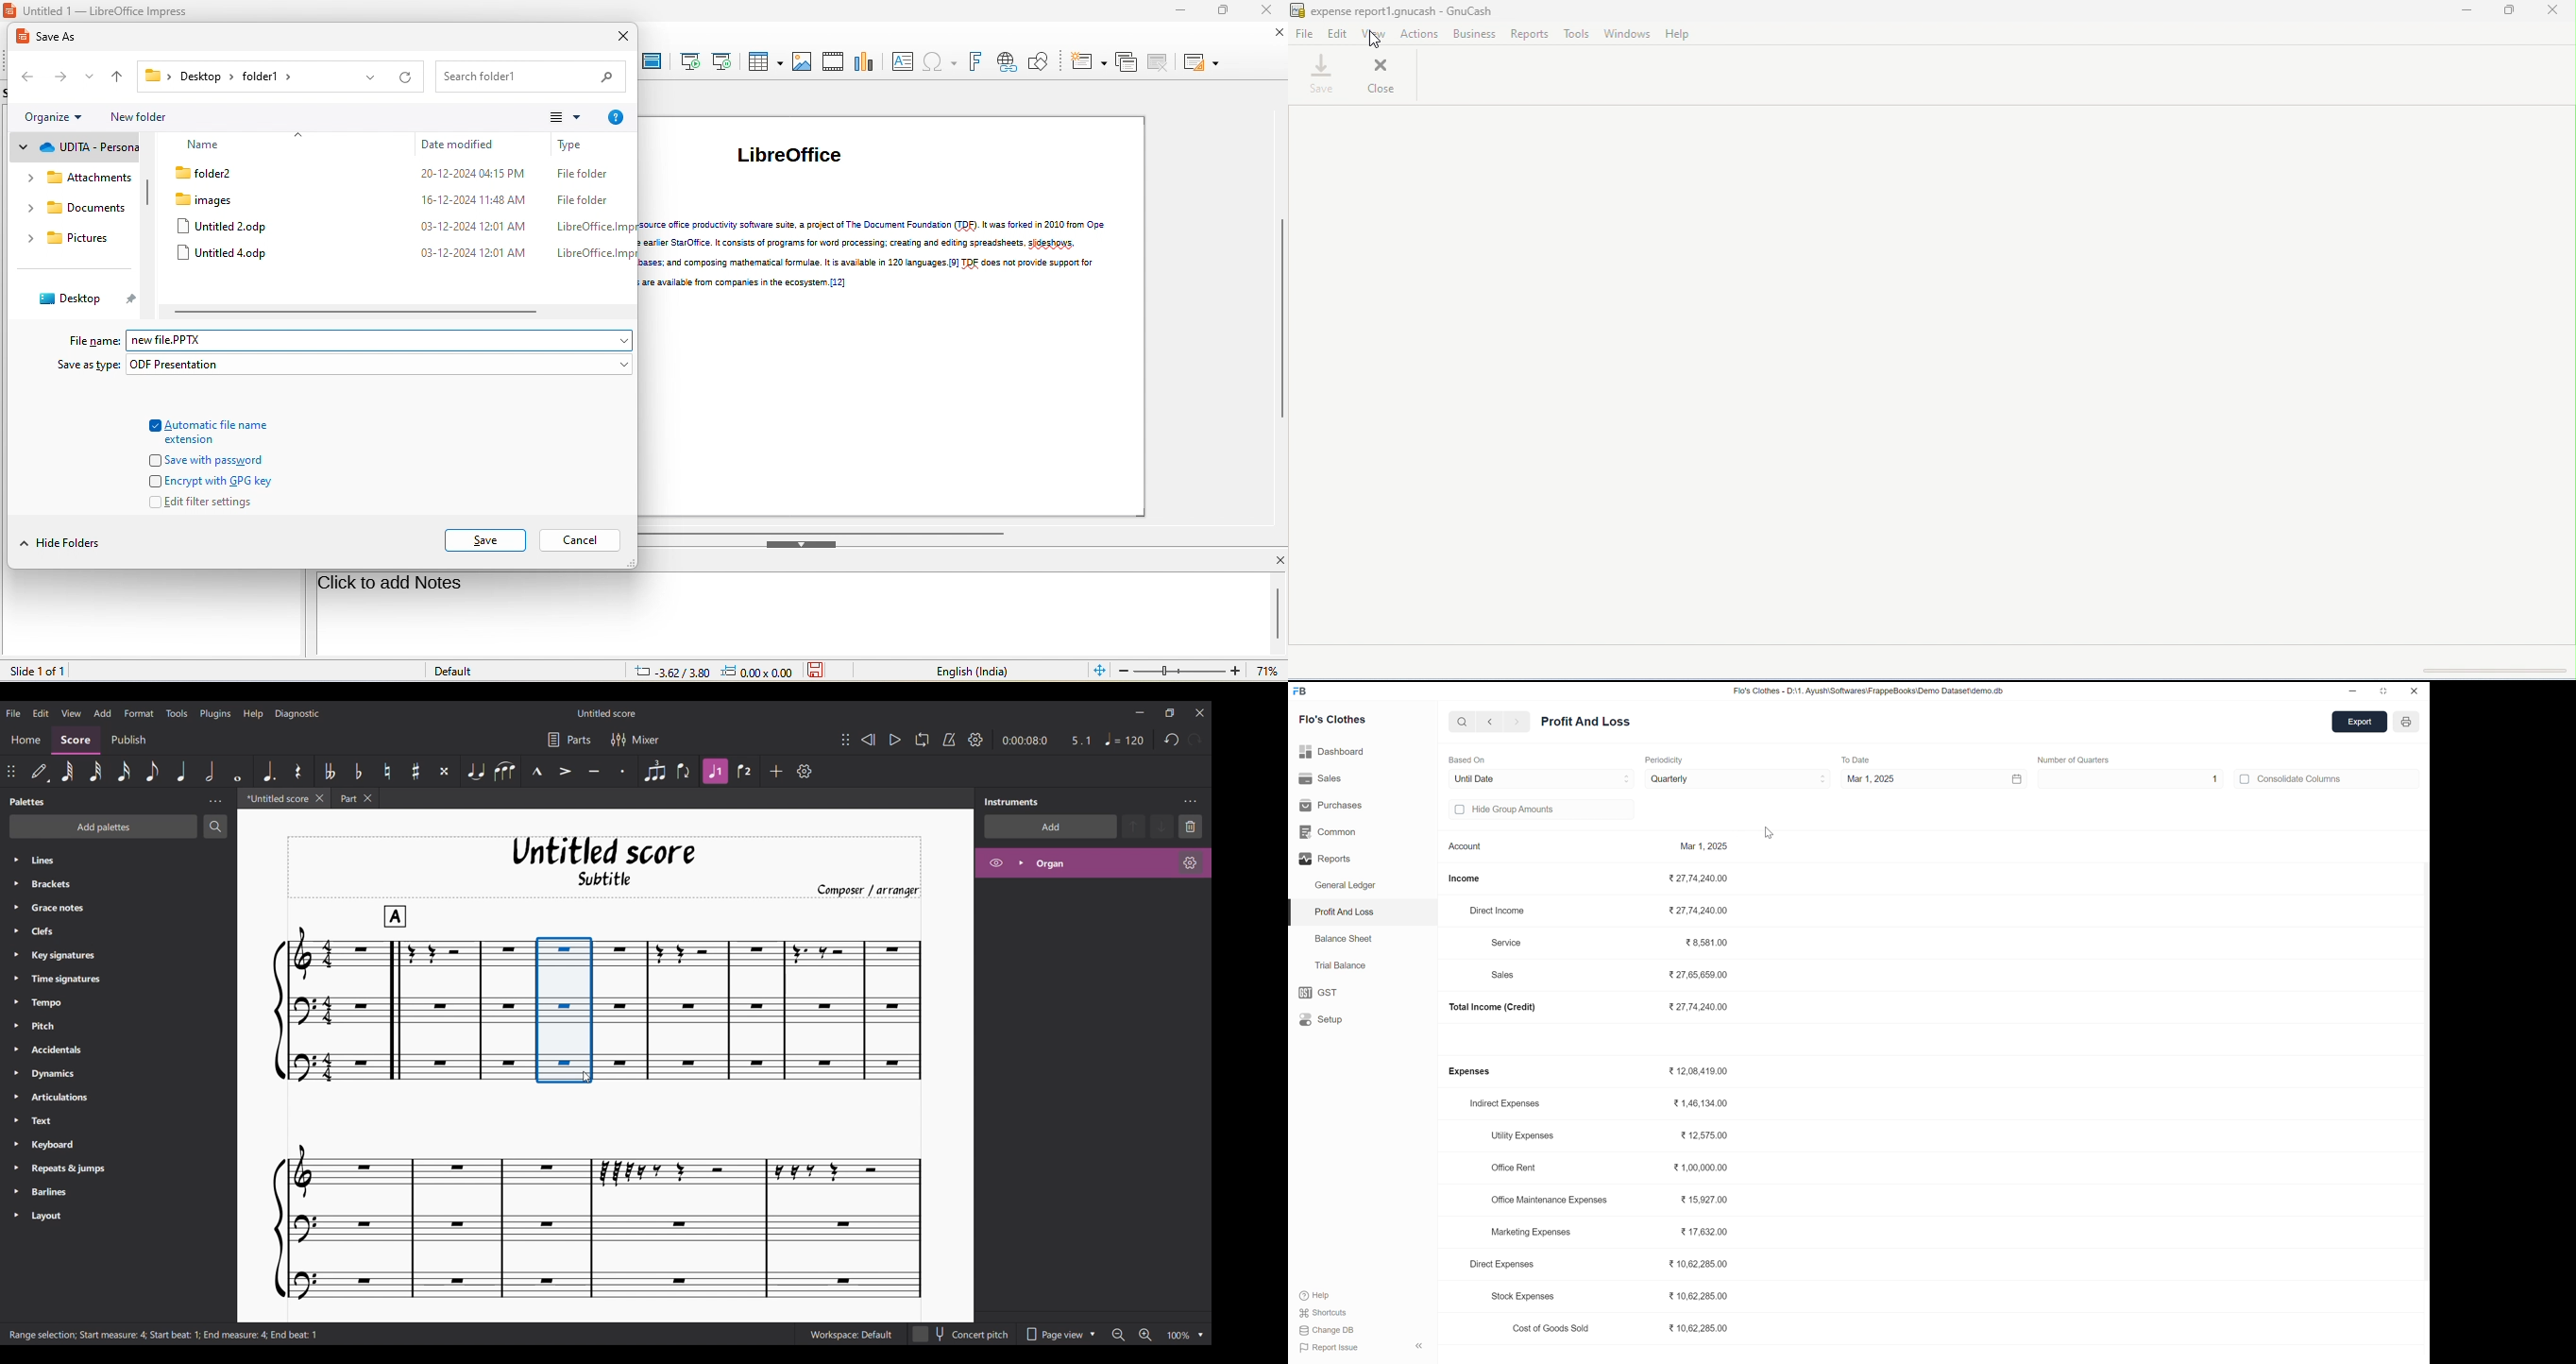 The image size is (2576, 1372). I want to click on recent location, so click(91, 77).